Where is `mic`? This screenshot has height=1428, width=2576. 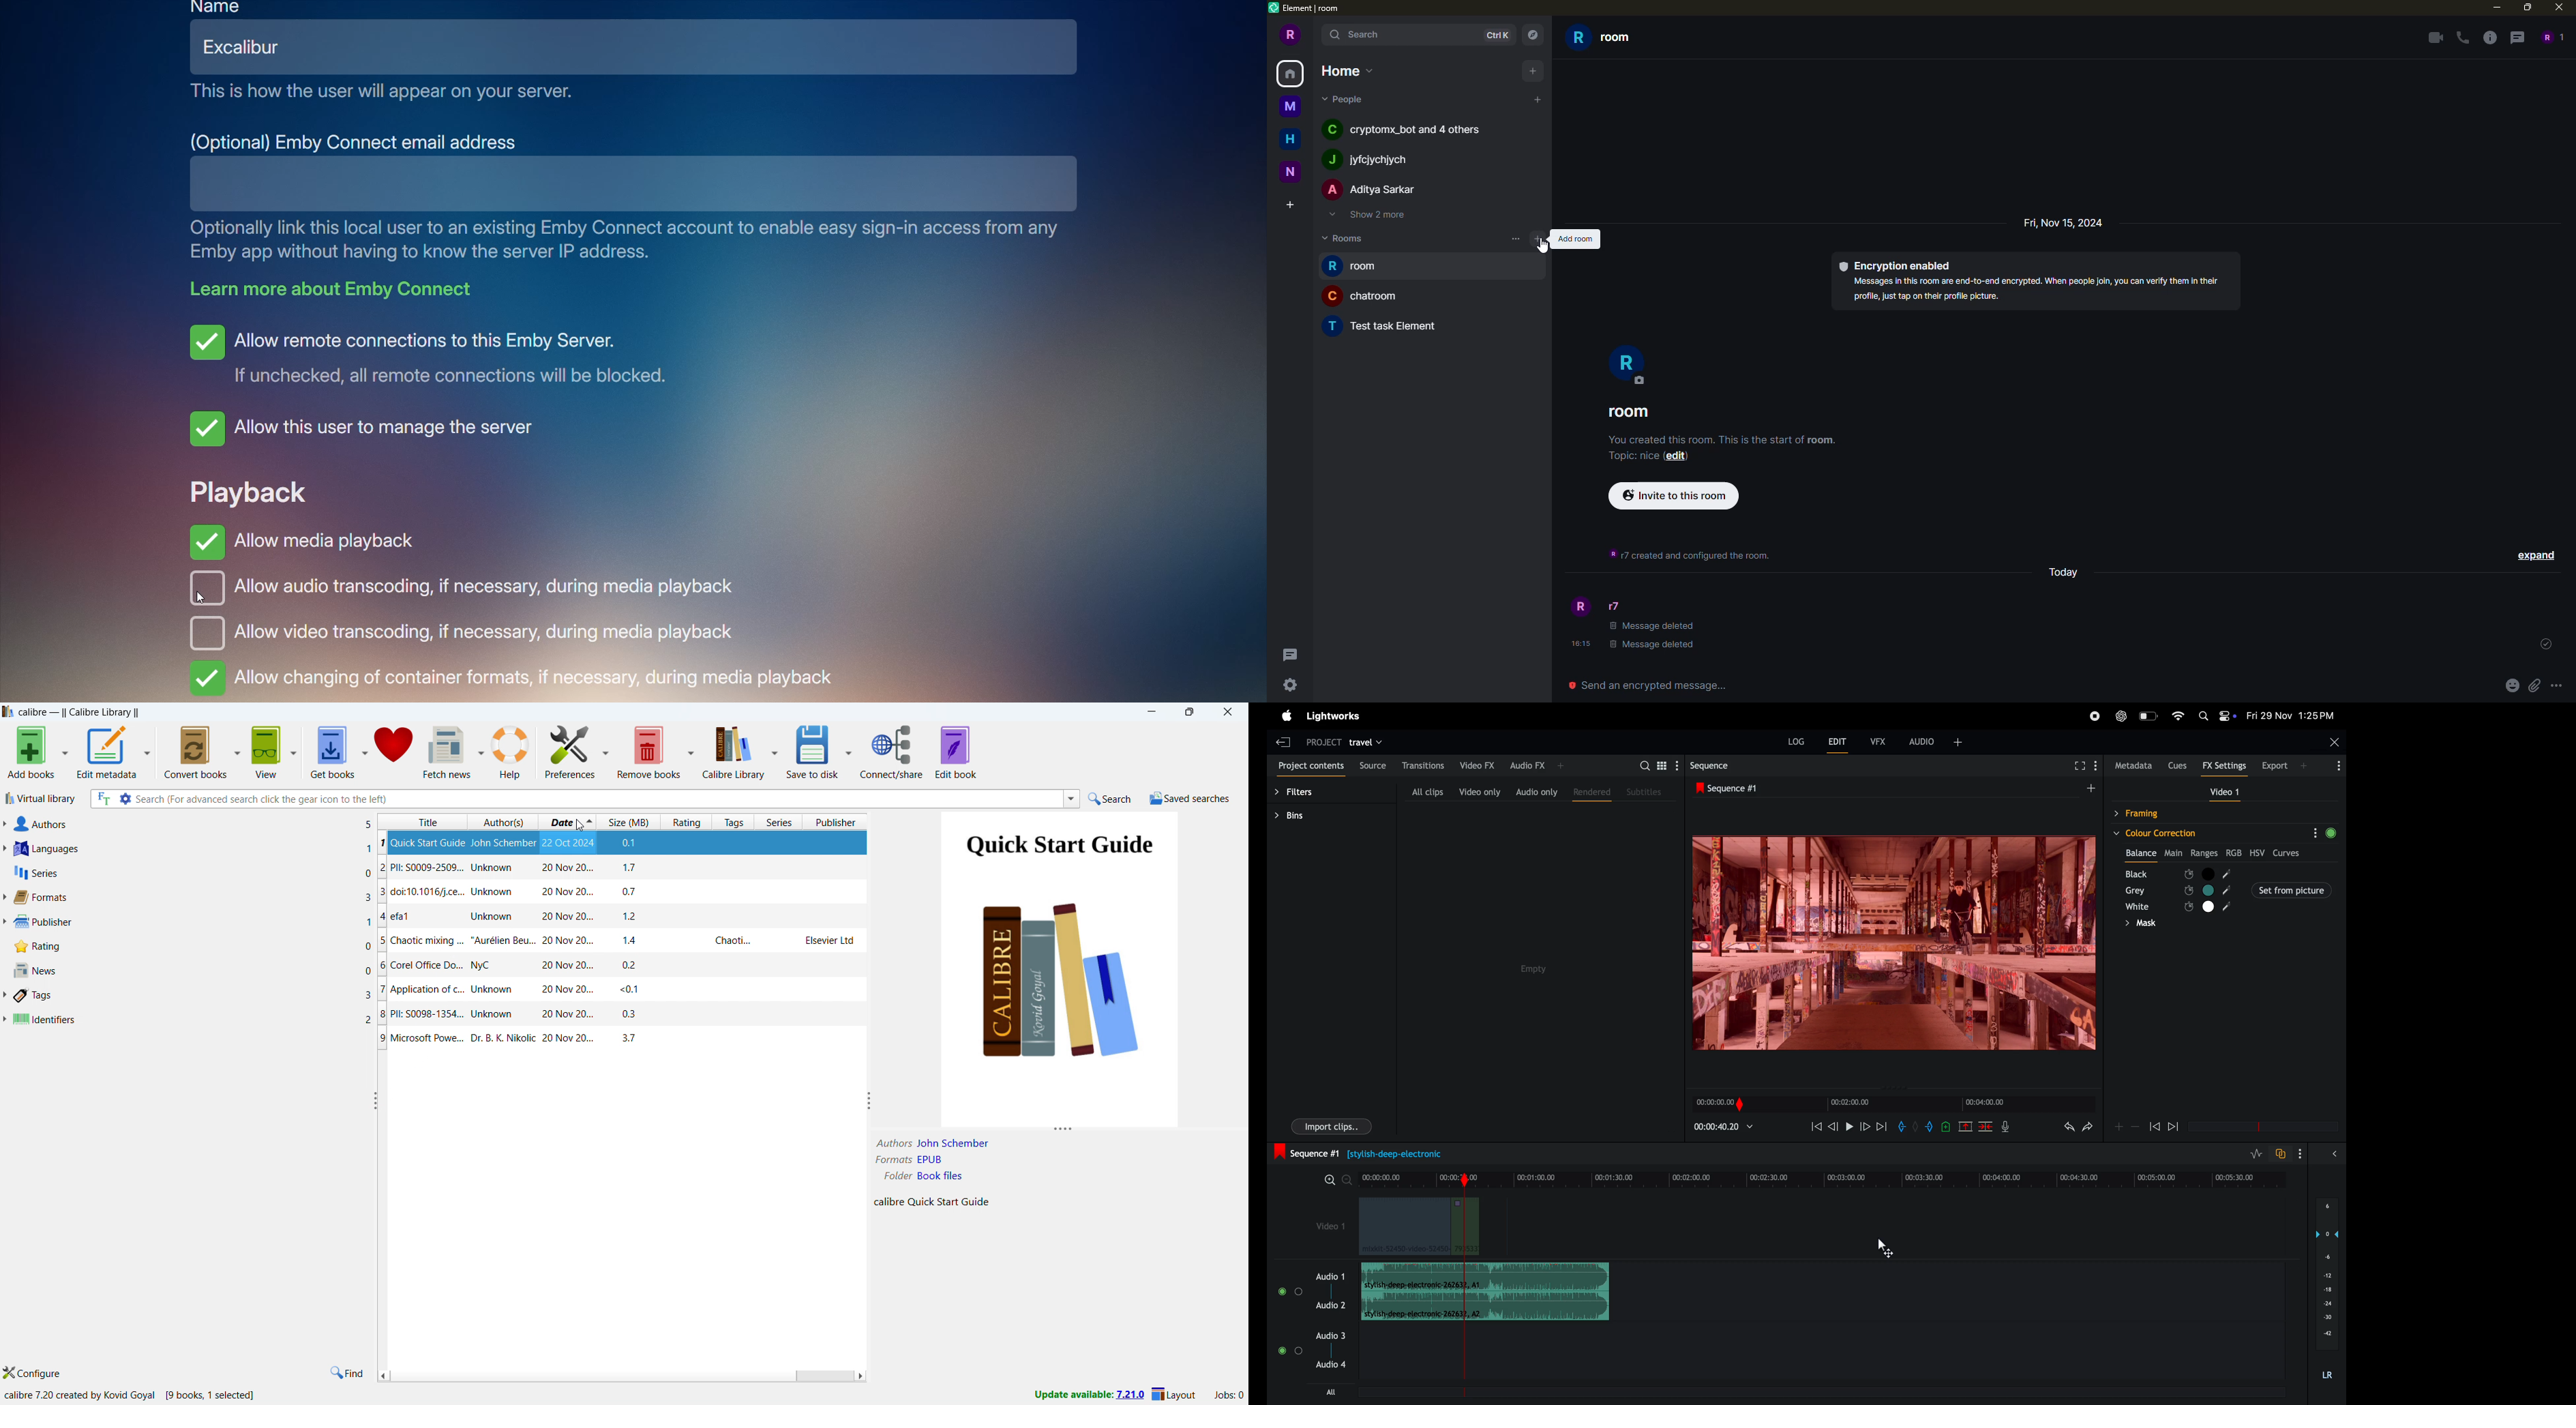
mic is located at coordinates (2008, 1126).